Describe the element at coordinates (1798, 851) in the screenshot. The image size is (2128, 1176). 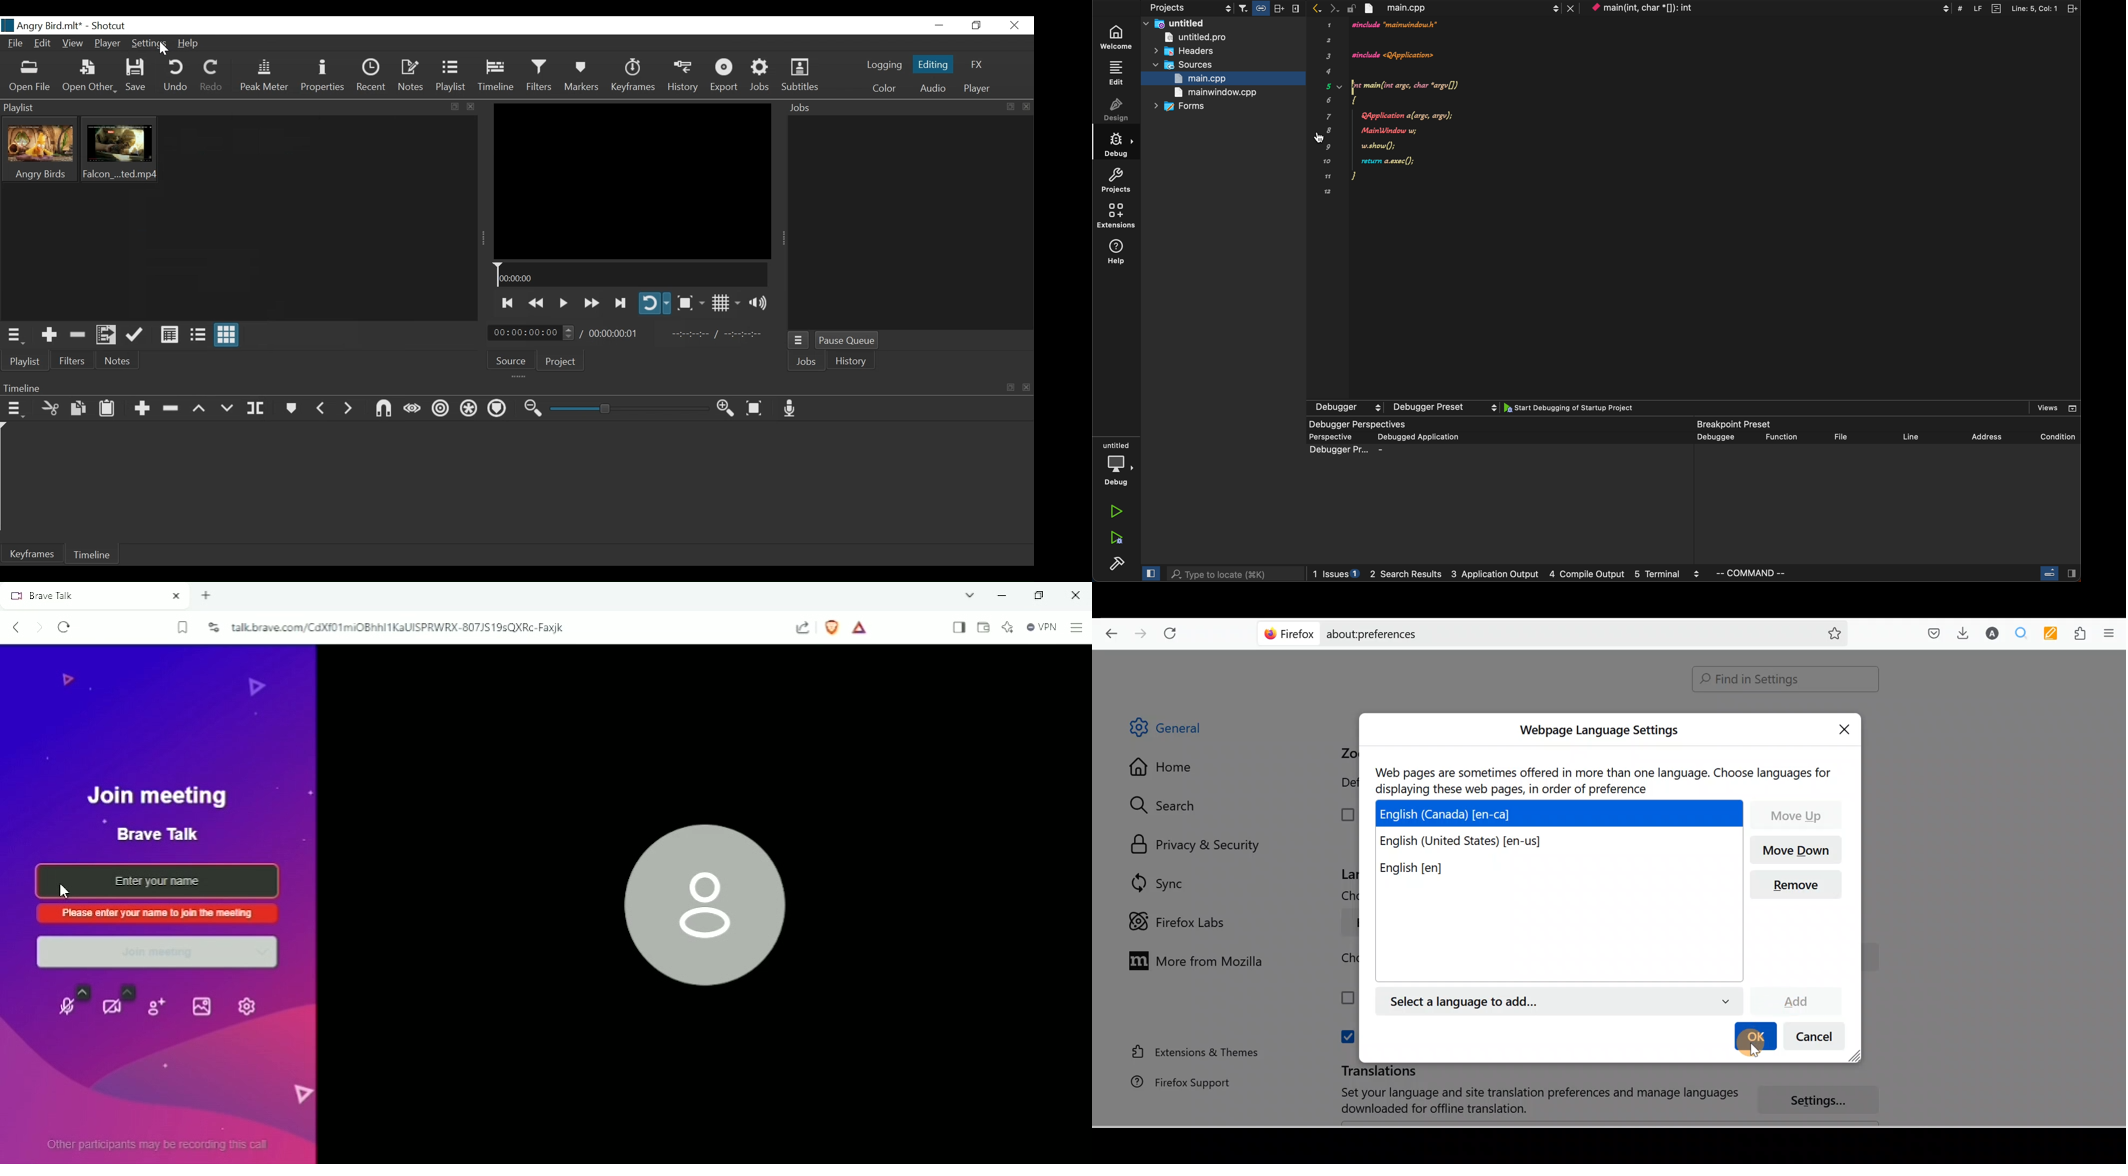
I see `Move down` at that location.